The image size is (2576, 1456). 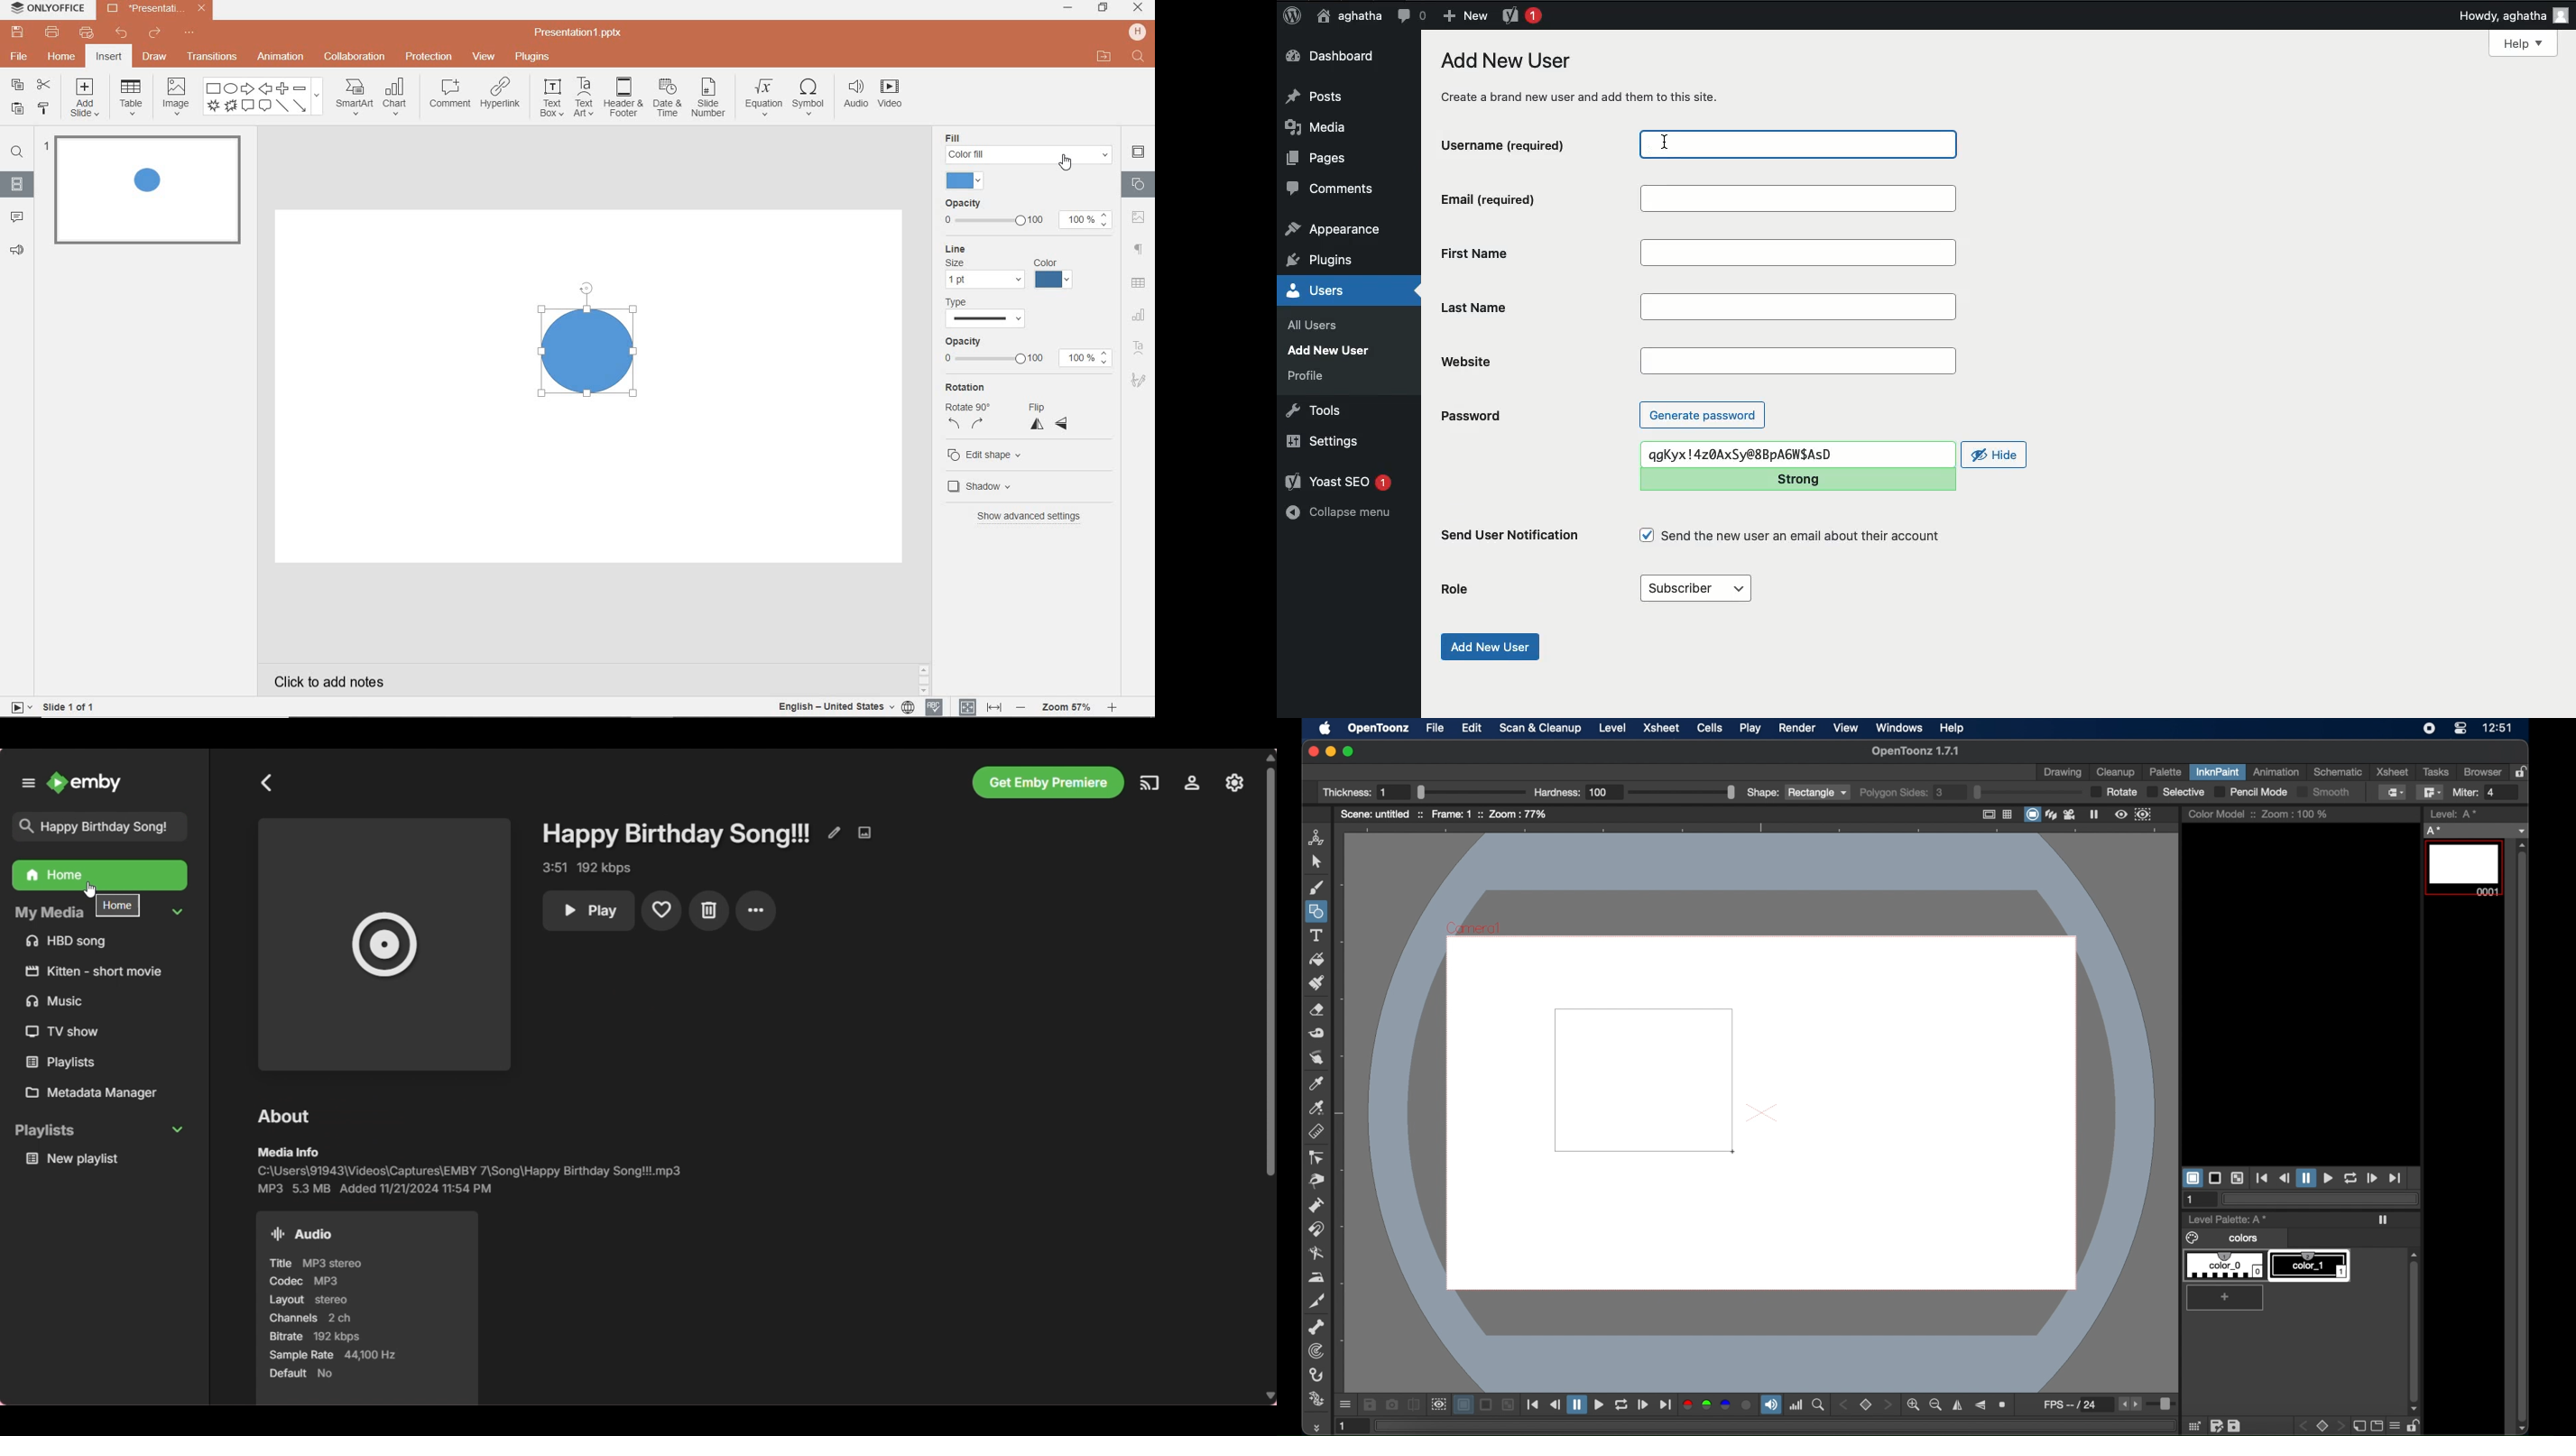 I want to click on plugins, so click(x=1329, y=261).